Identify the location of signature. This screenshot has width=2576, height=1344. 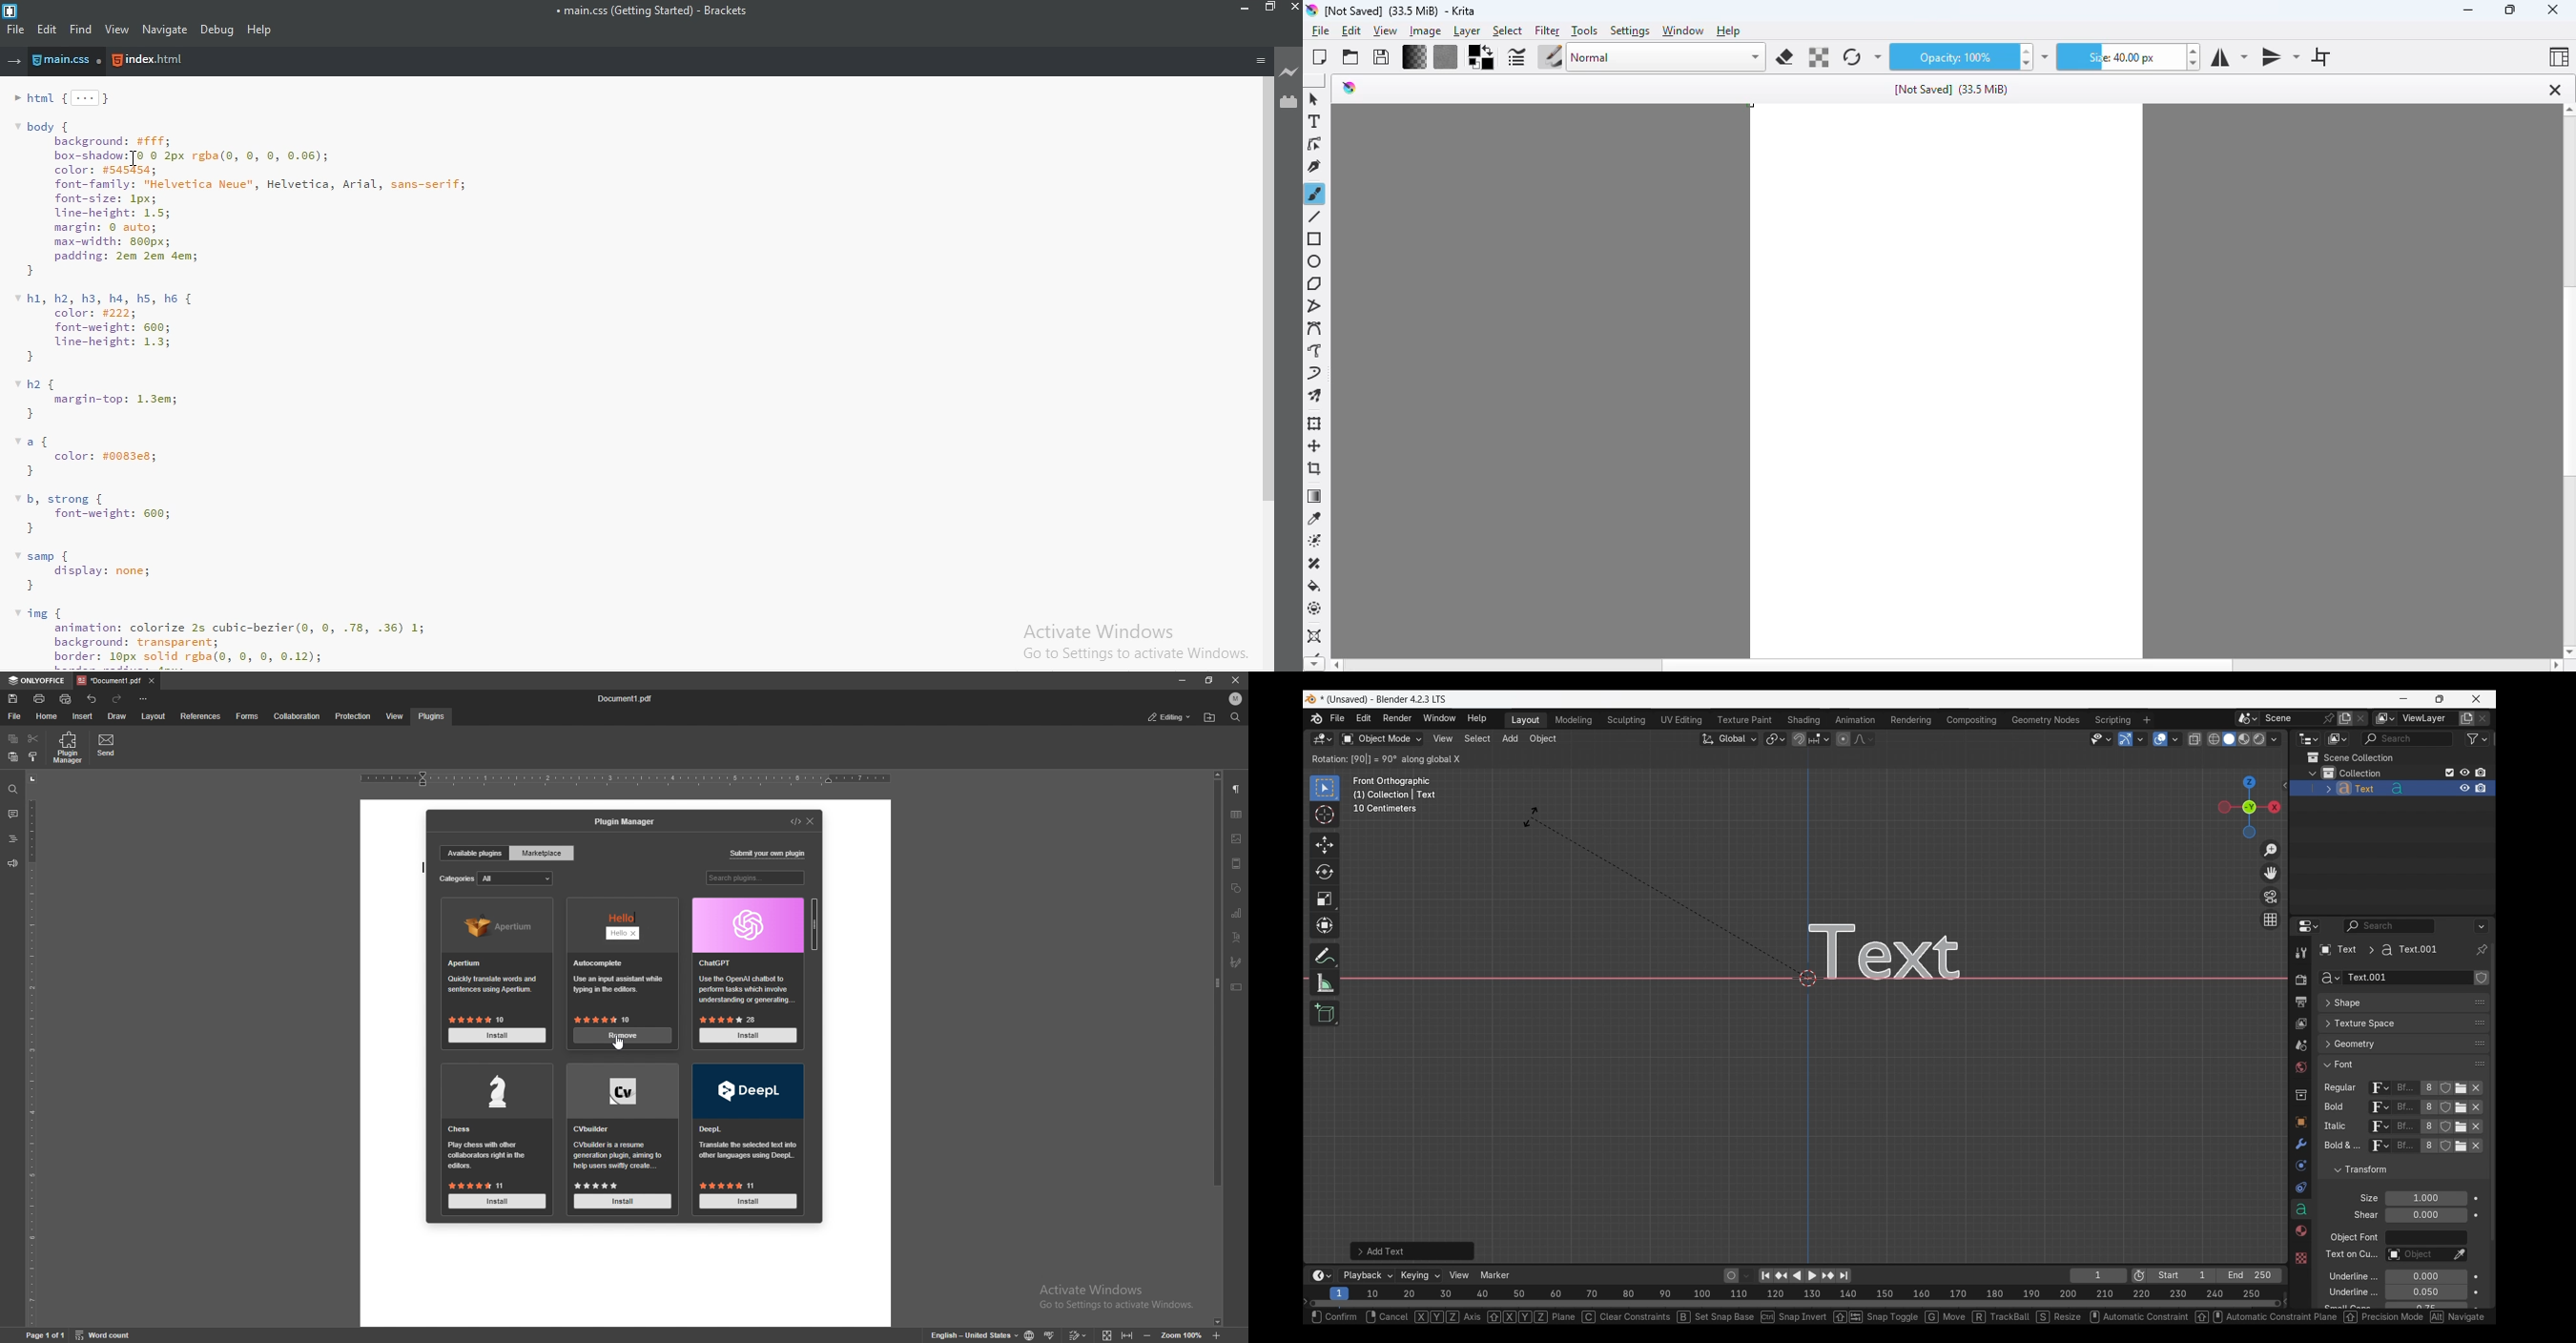
(1236, 962).